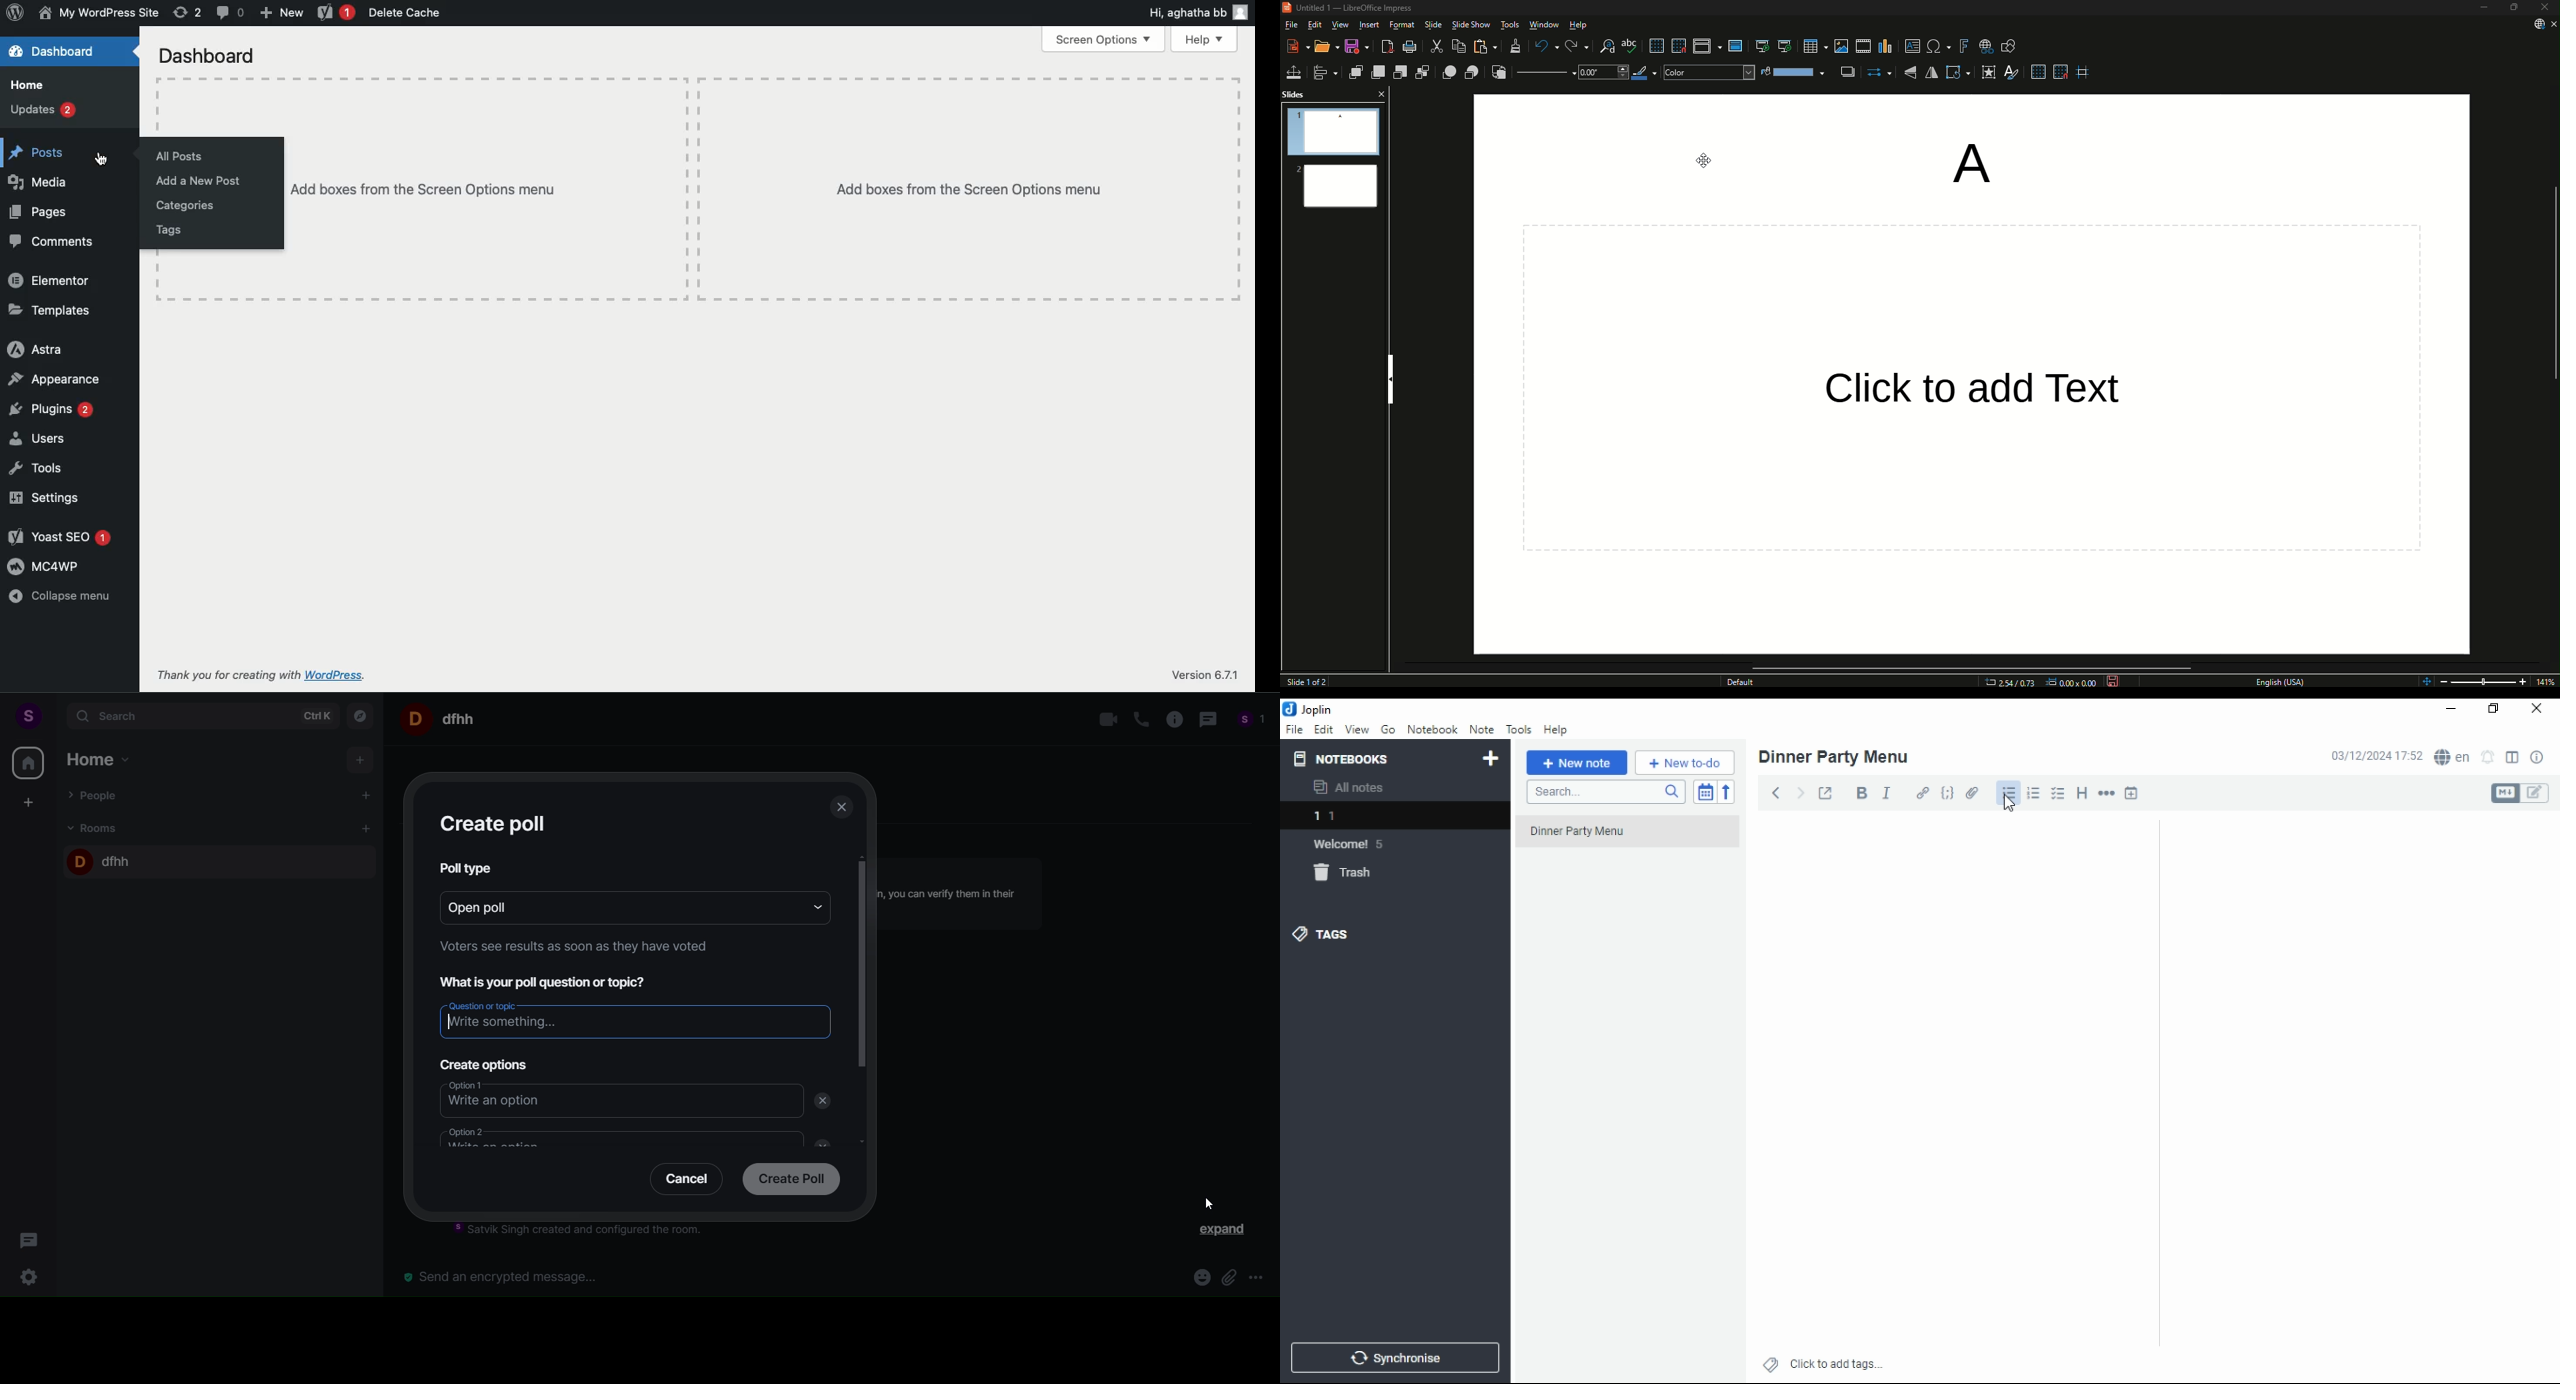 This screenshot has height=1400, width=2576. What do you see at coordinates (35, 86) in the screenshot?
I see `Home` at bounding box center [35, 86].